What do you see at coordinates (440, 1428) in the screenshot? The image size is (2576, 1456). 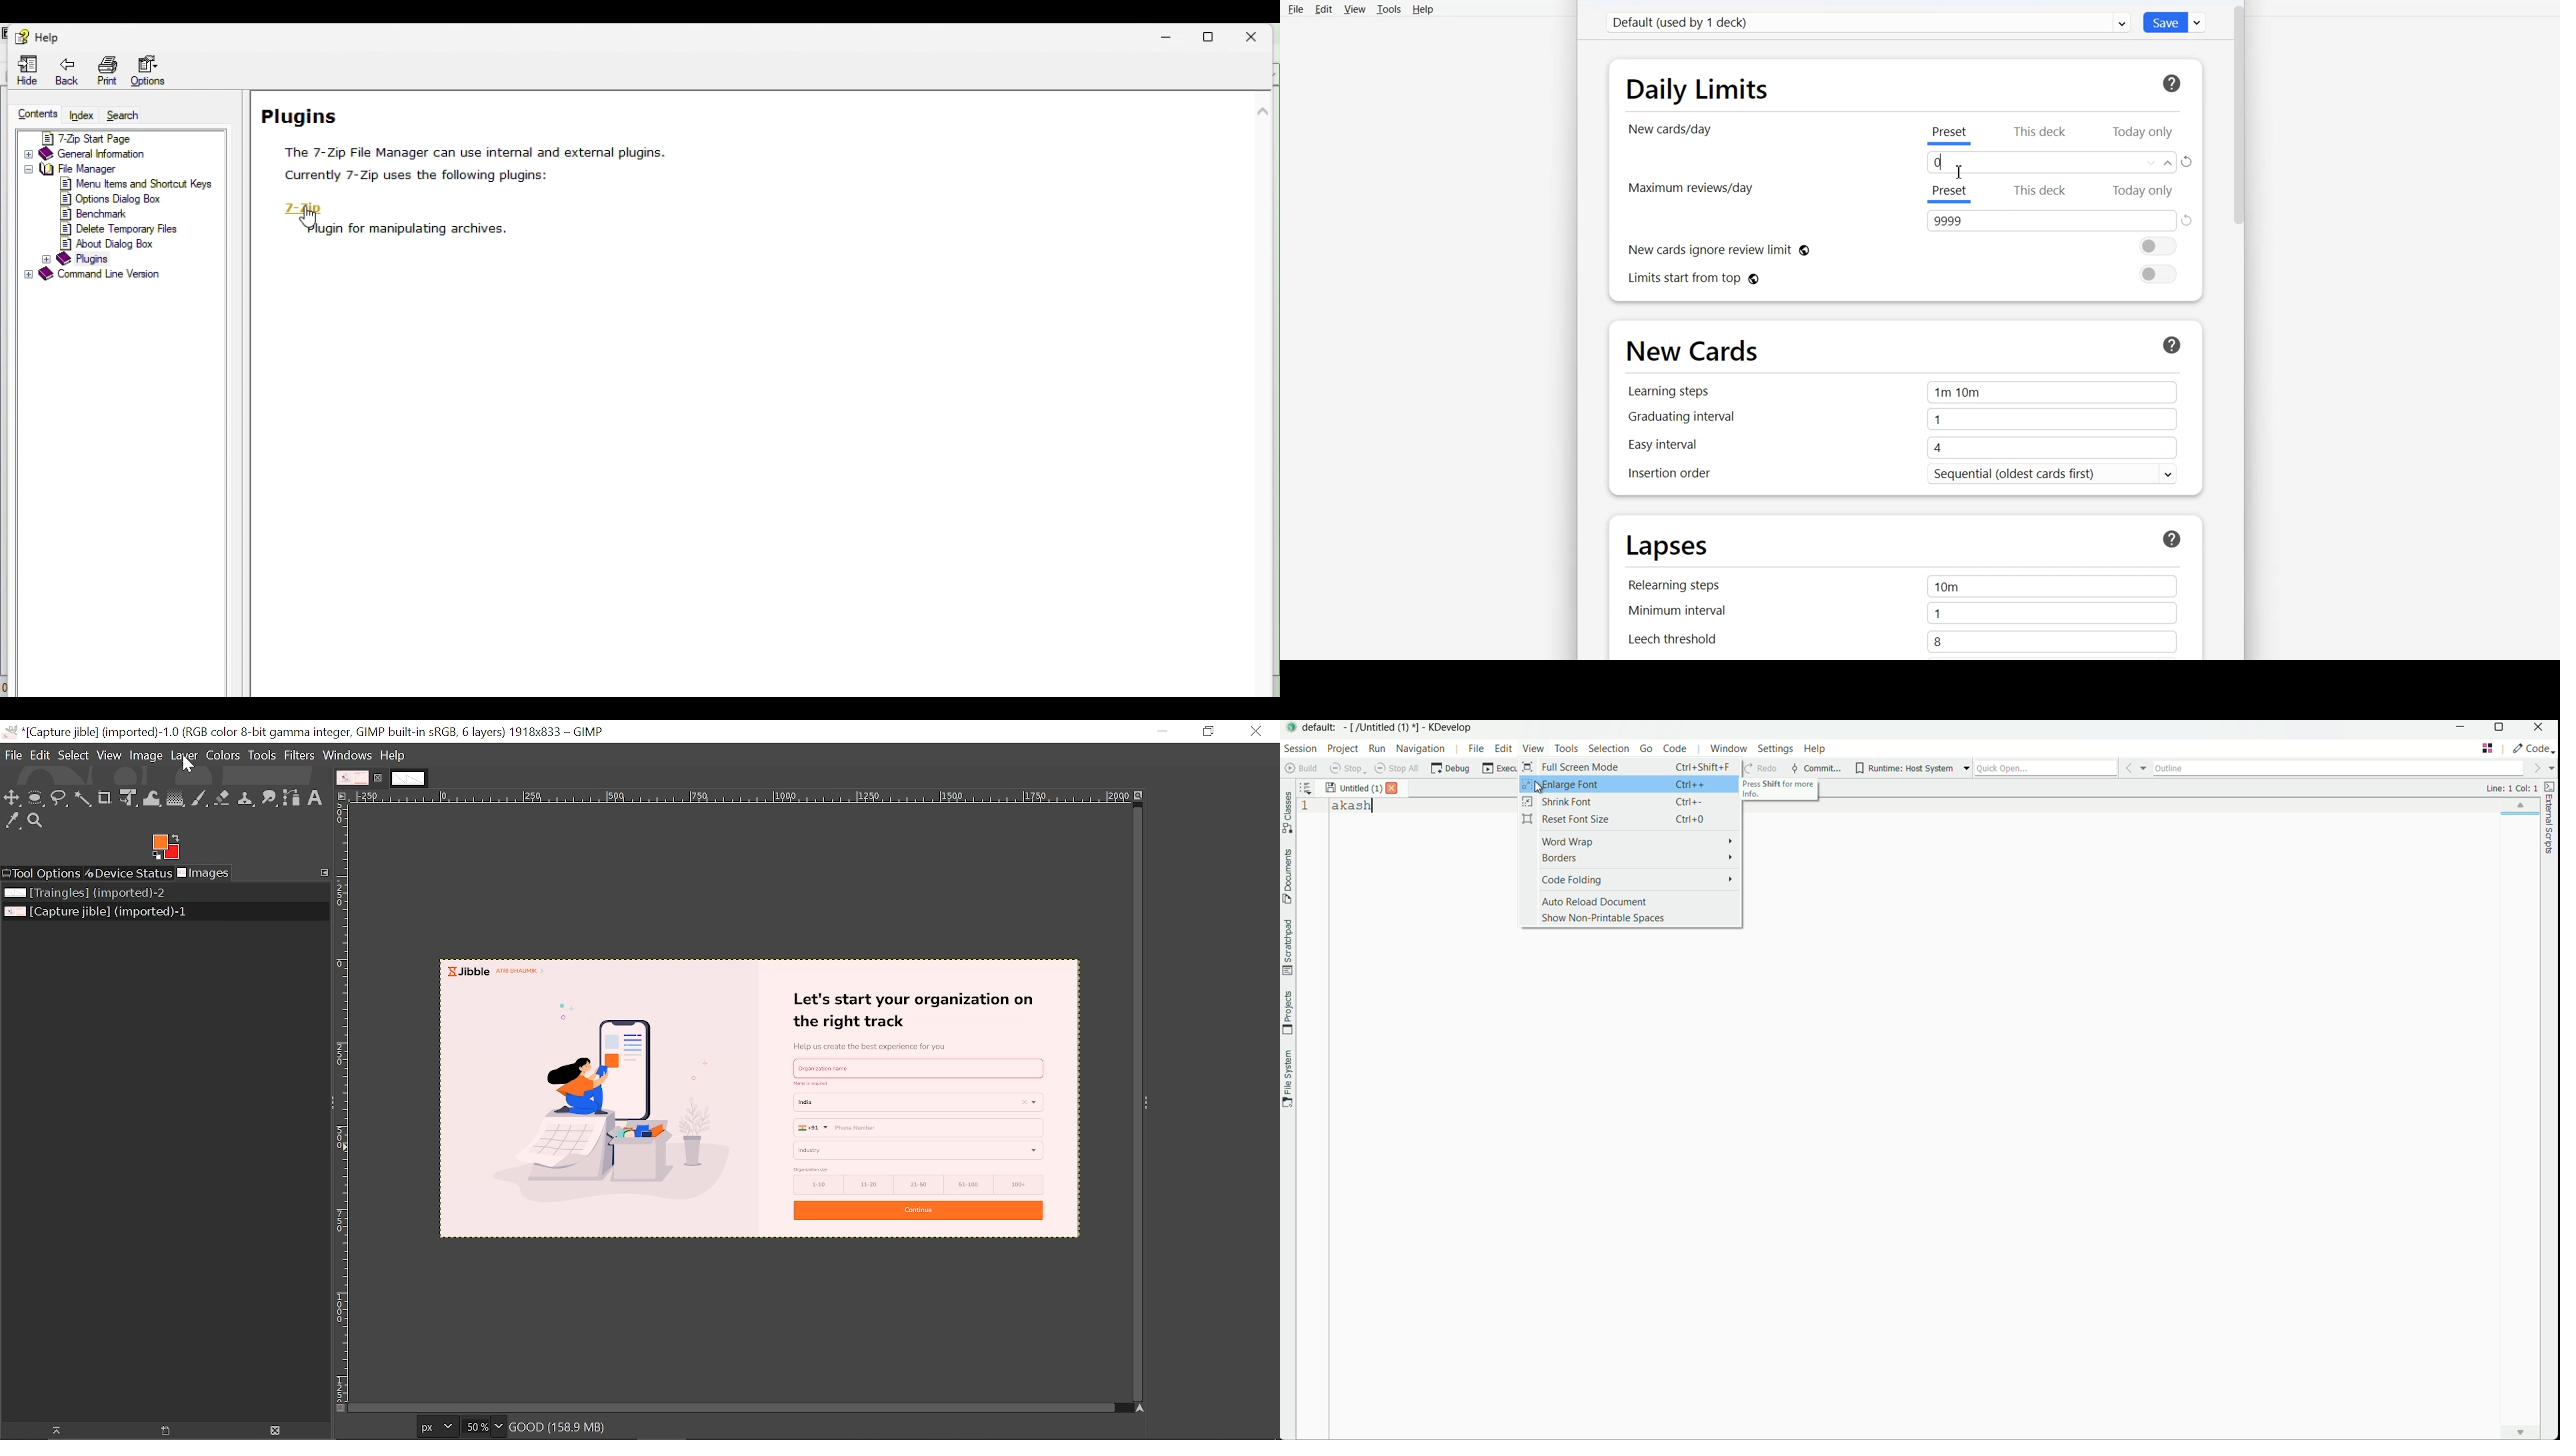 I see `Current image format` at bounding box center [440, 1428].